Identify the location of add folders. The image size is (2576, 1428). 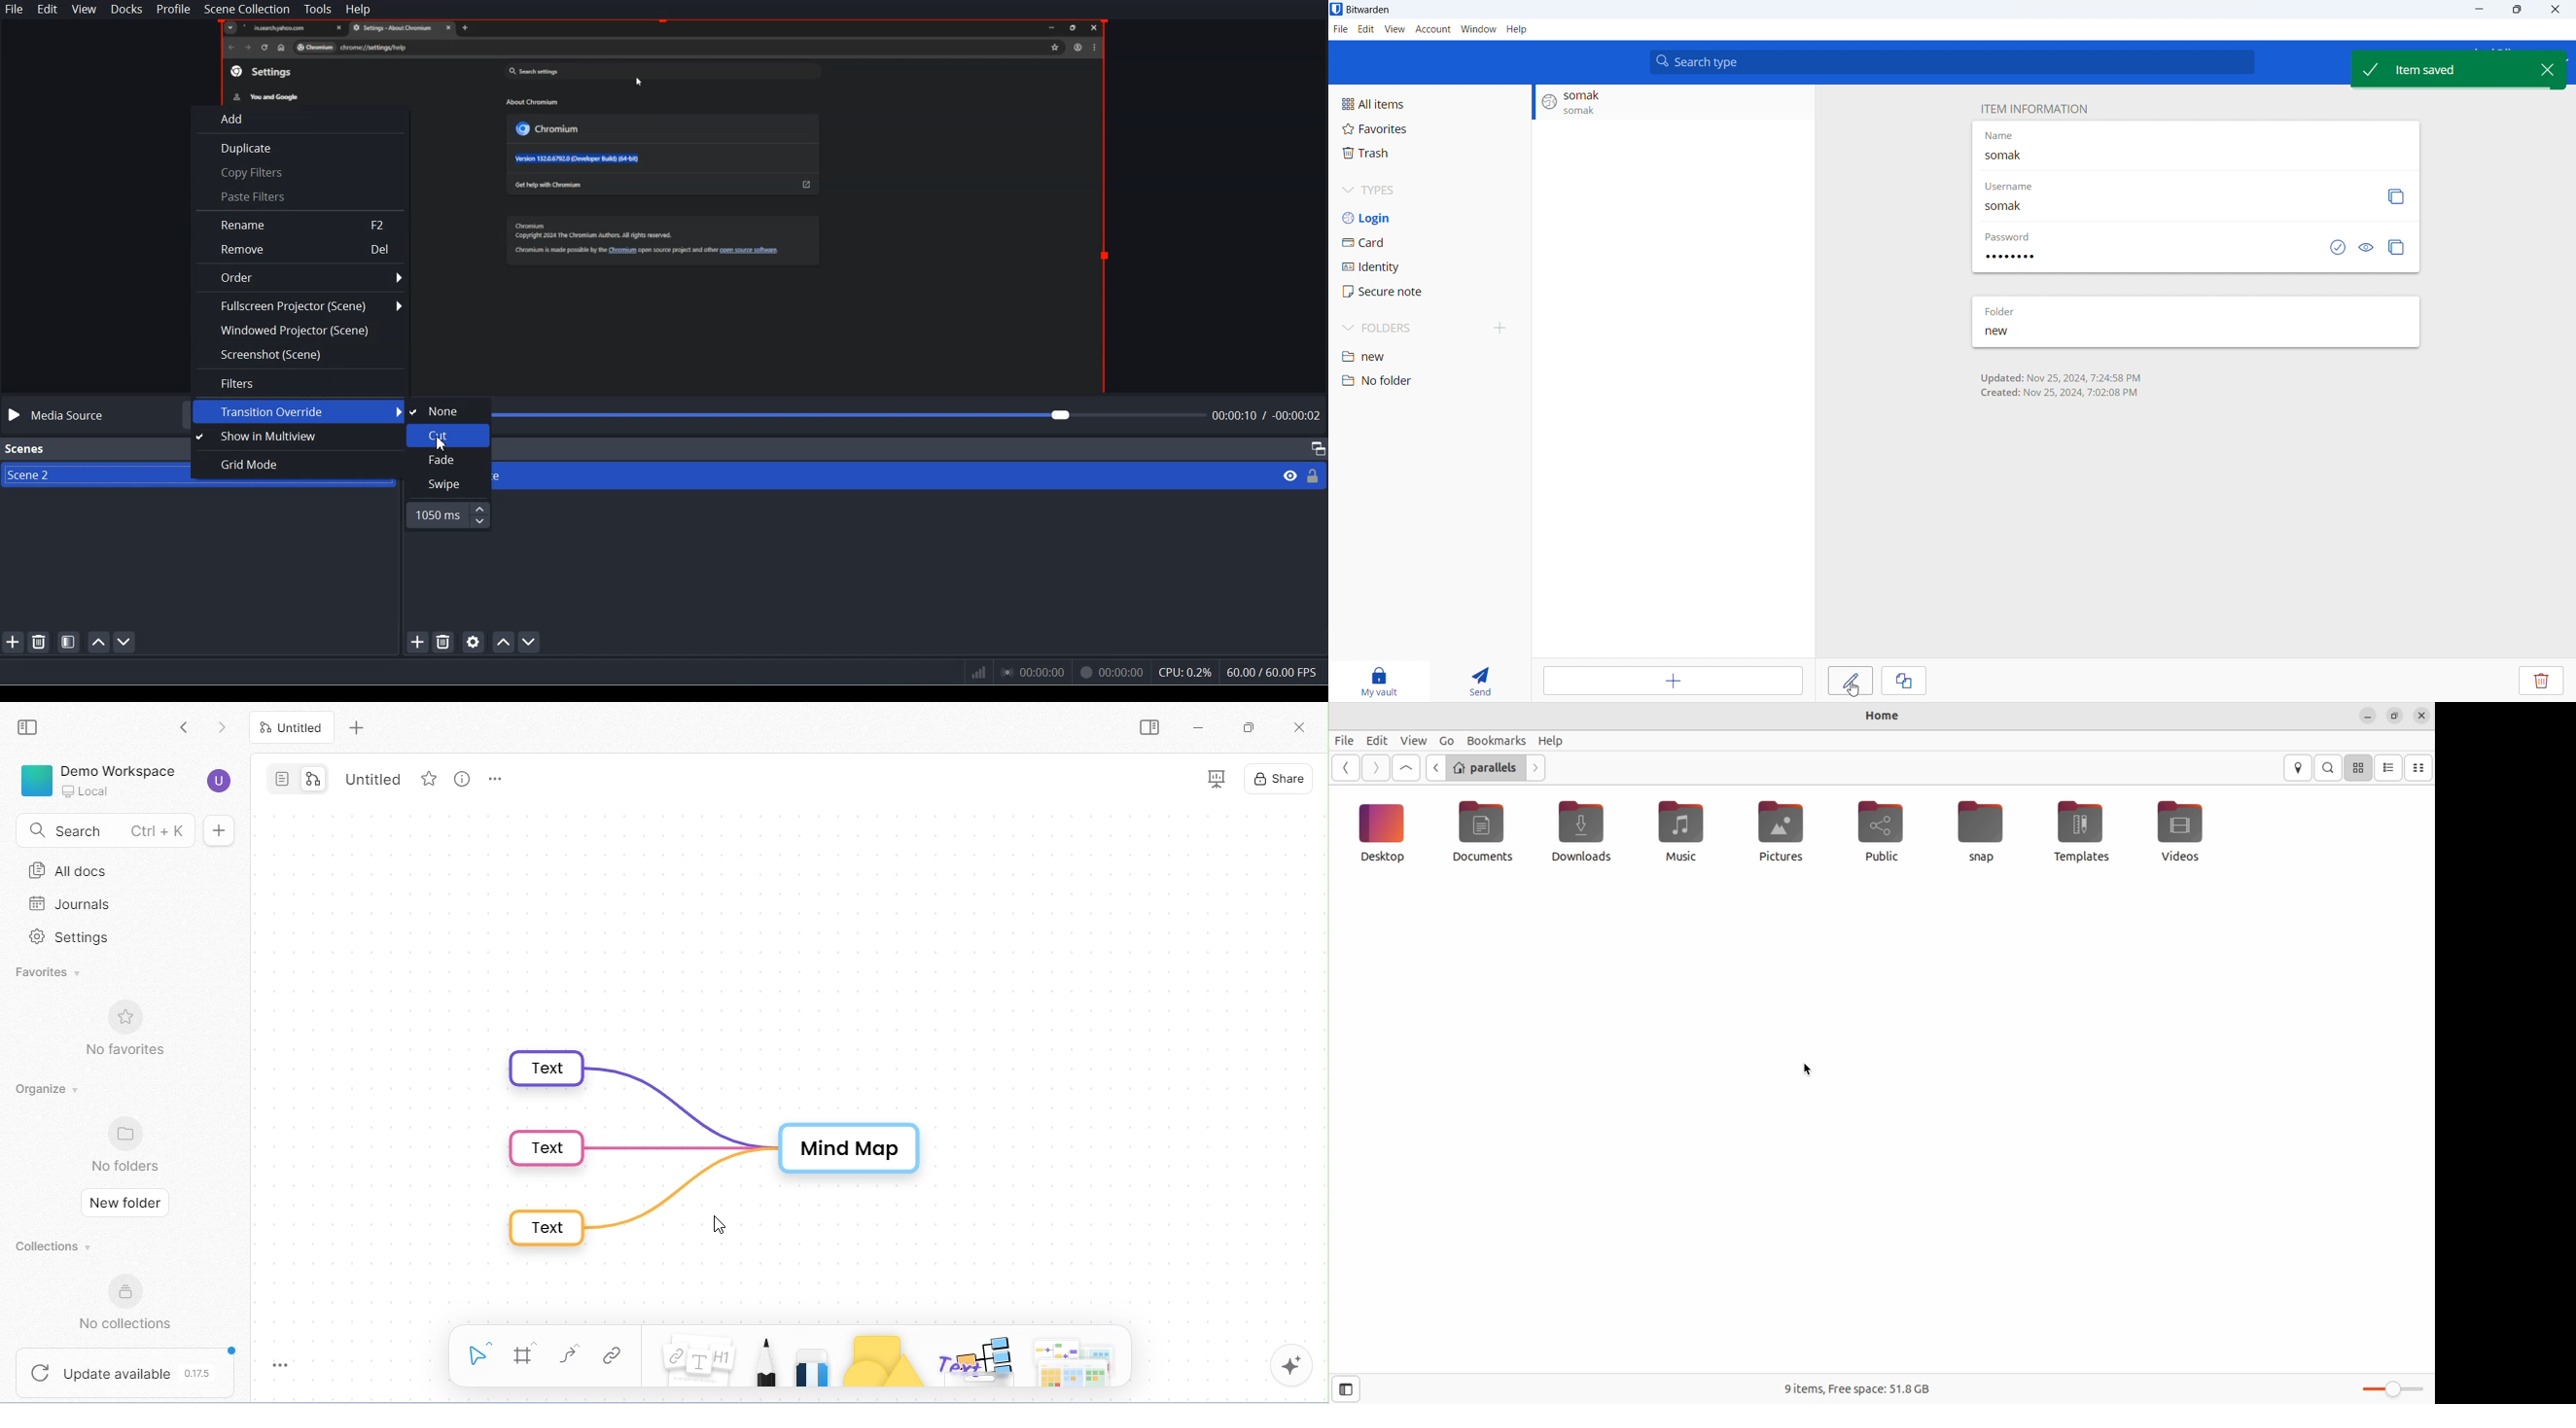
(1501, 328).